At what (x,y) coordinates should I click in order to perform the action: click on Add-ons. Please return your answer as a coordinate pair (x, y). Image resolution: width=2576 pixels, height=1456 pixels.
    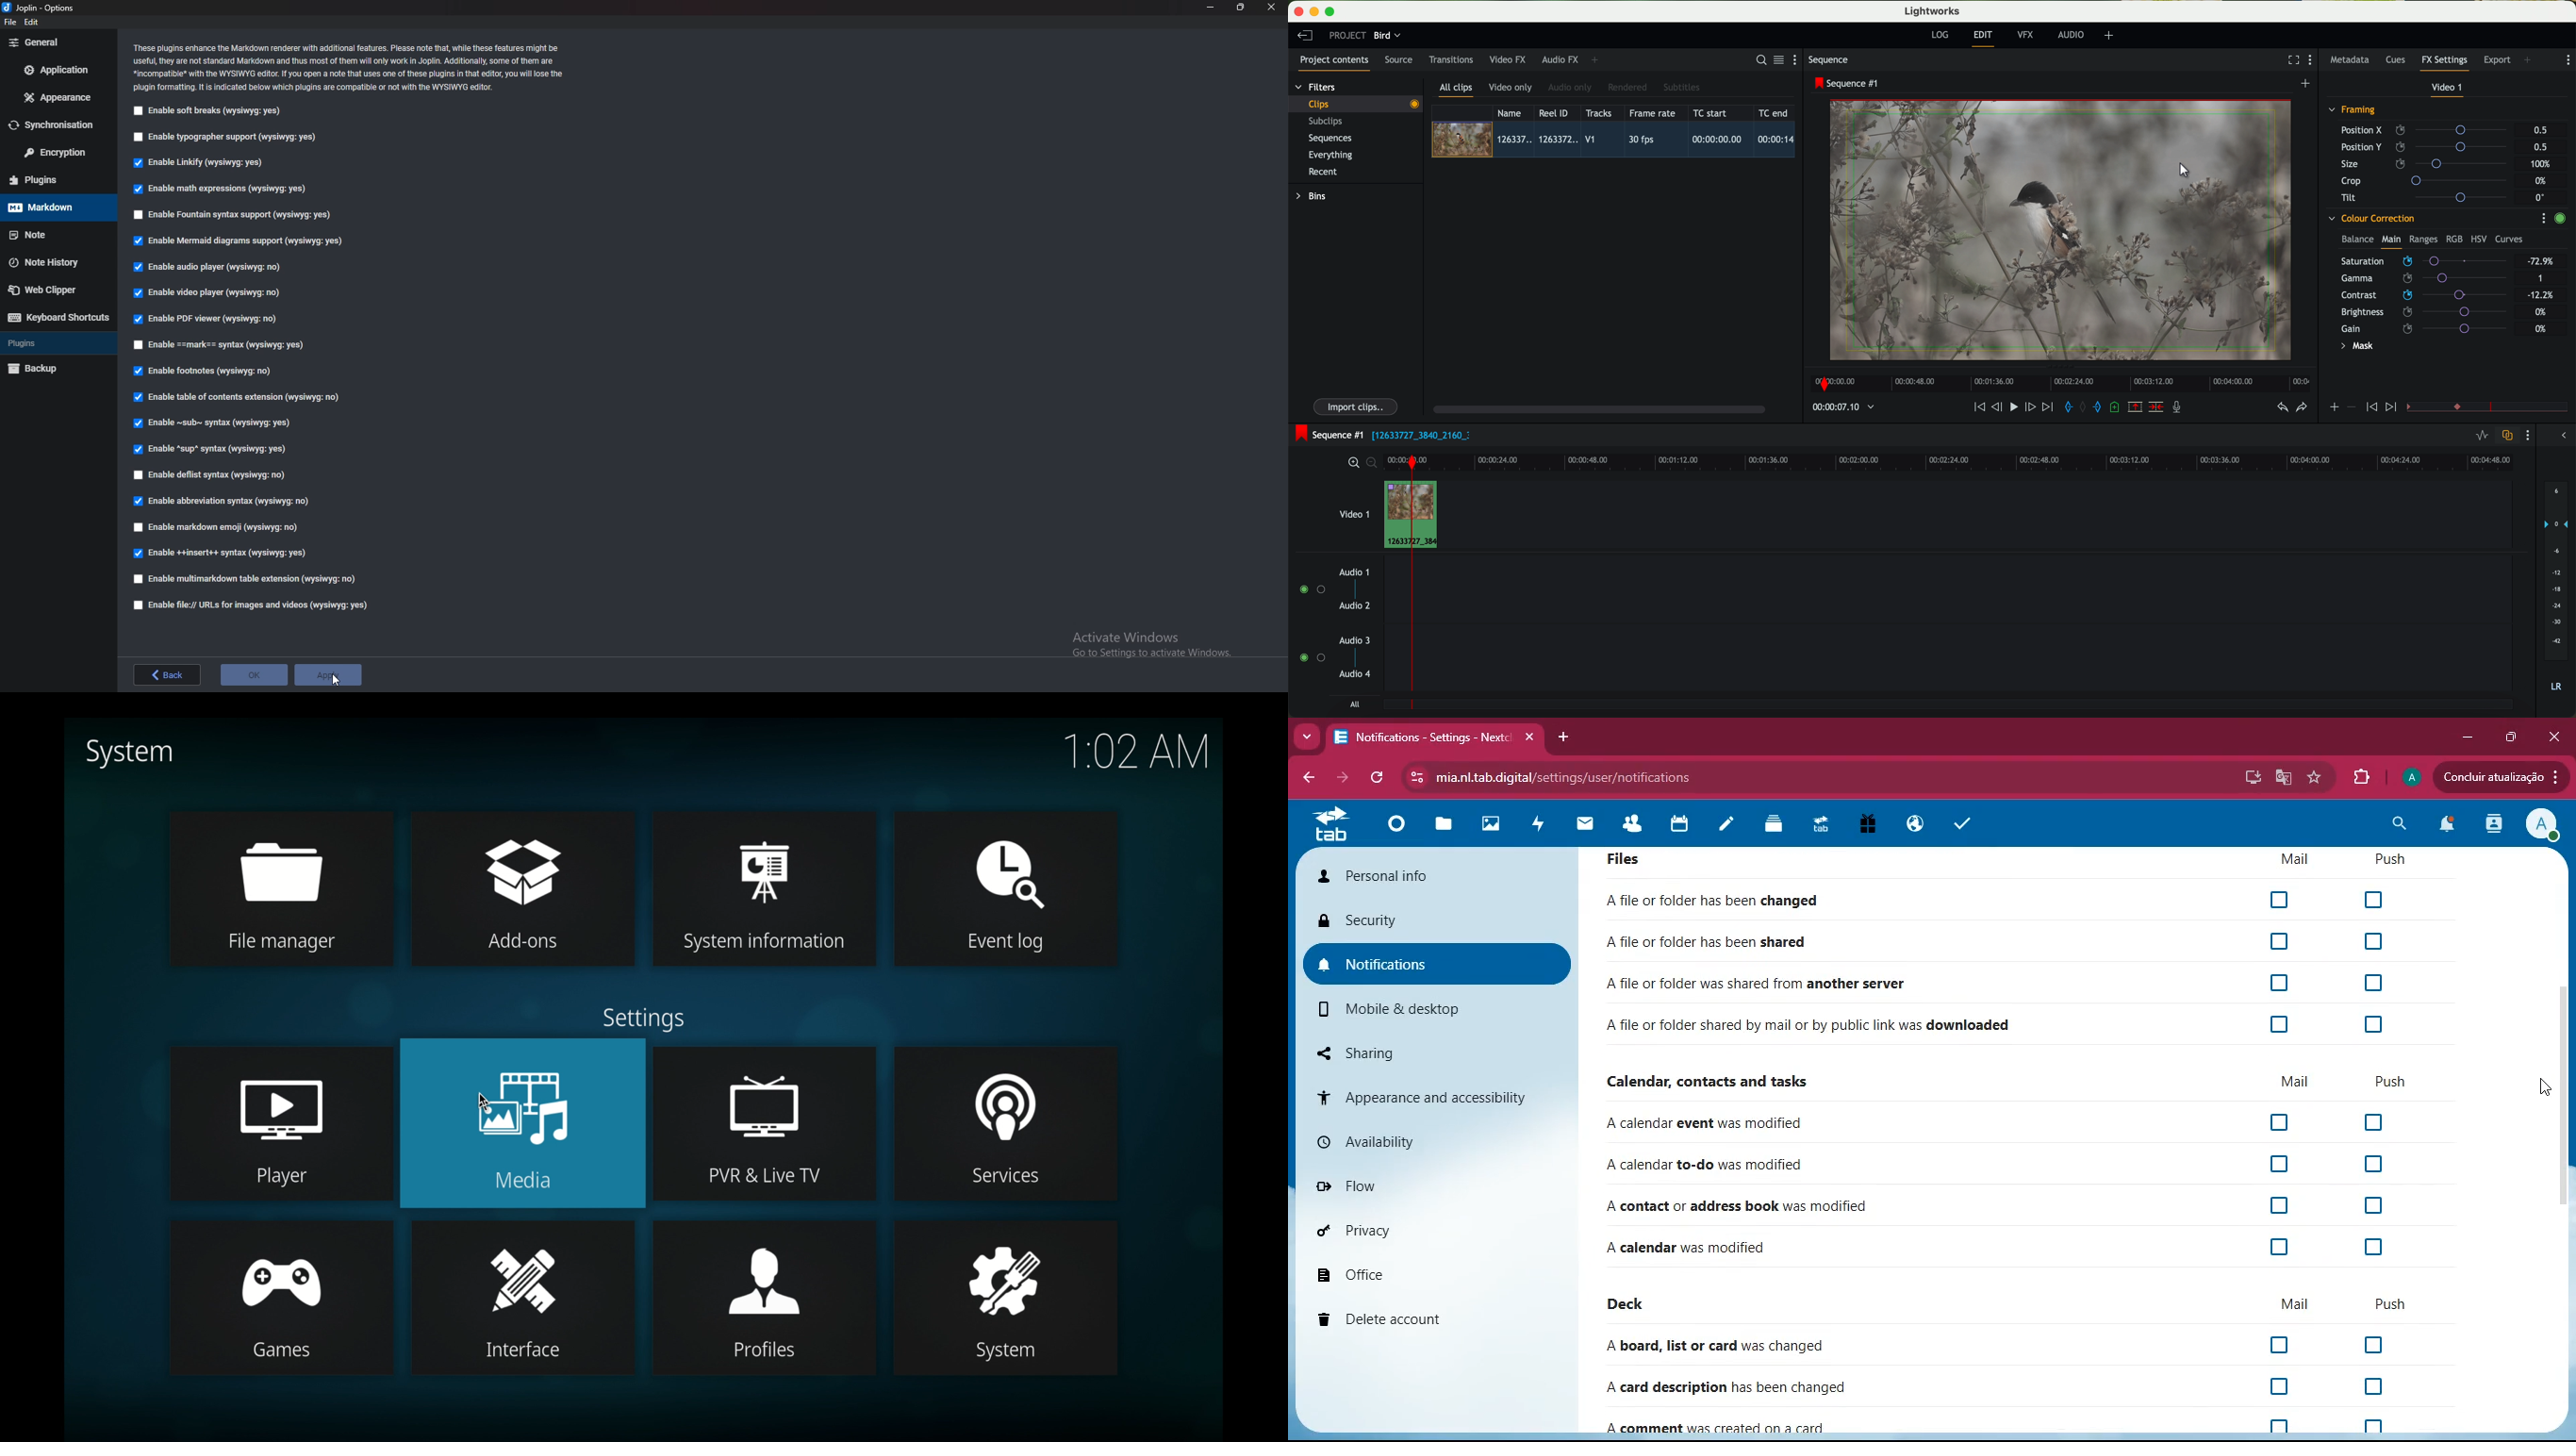
    Looking at the image, I should click on (532, 942).